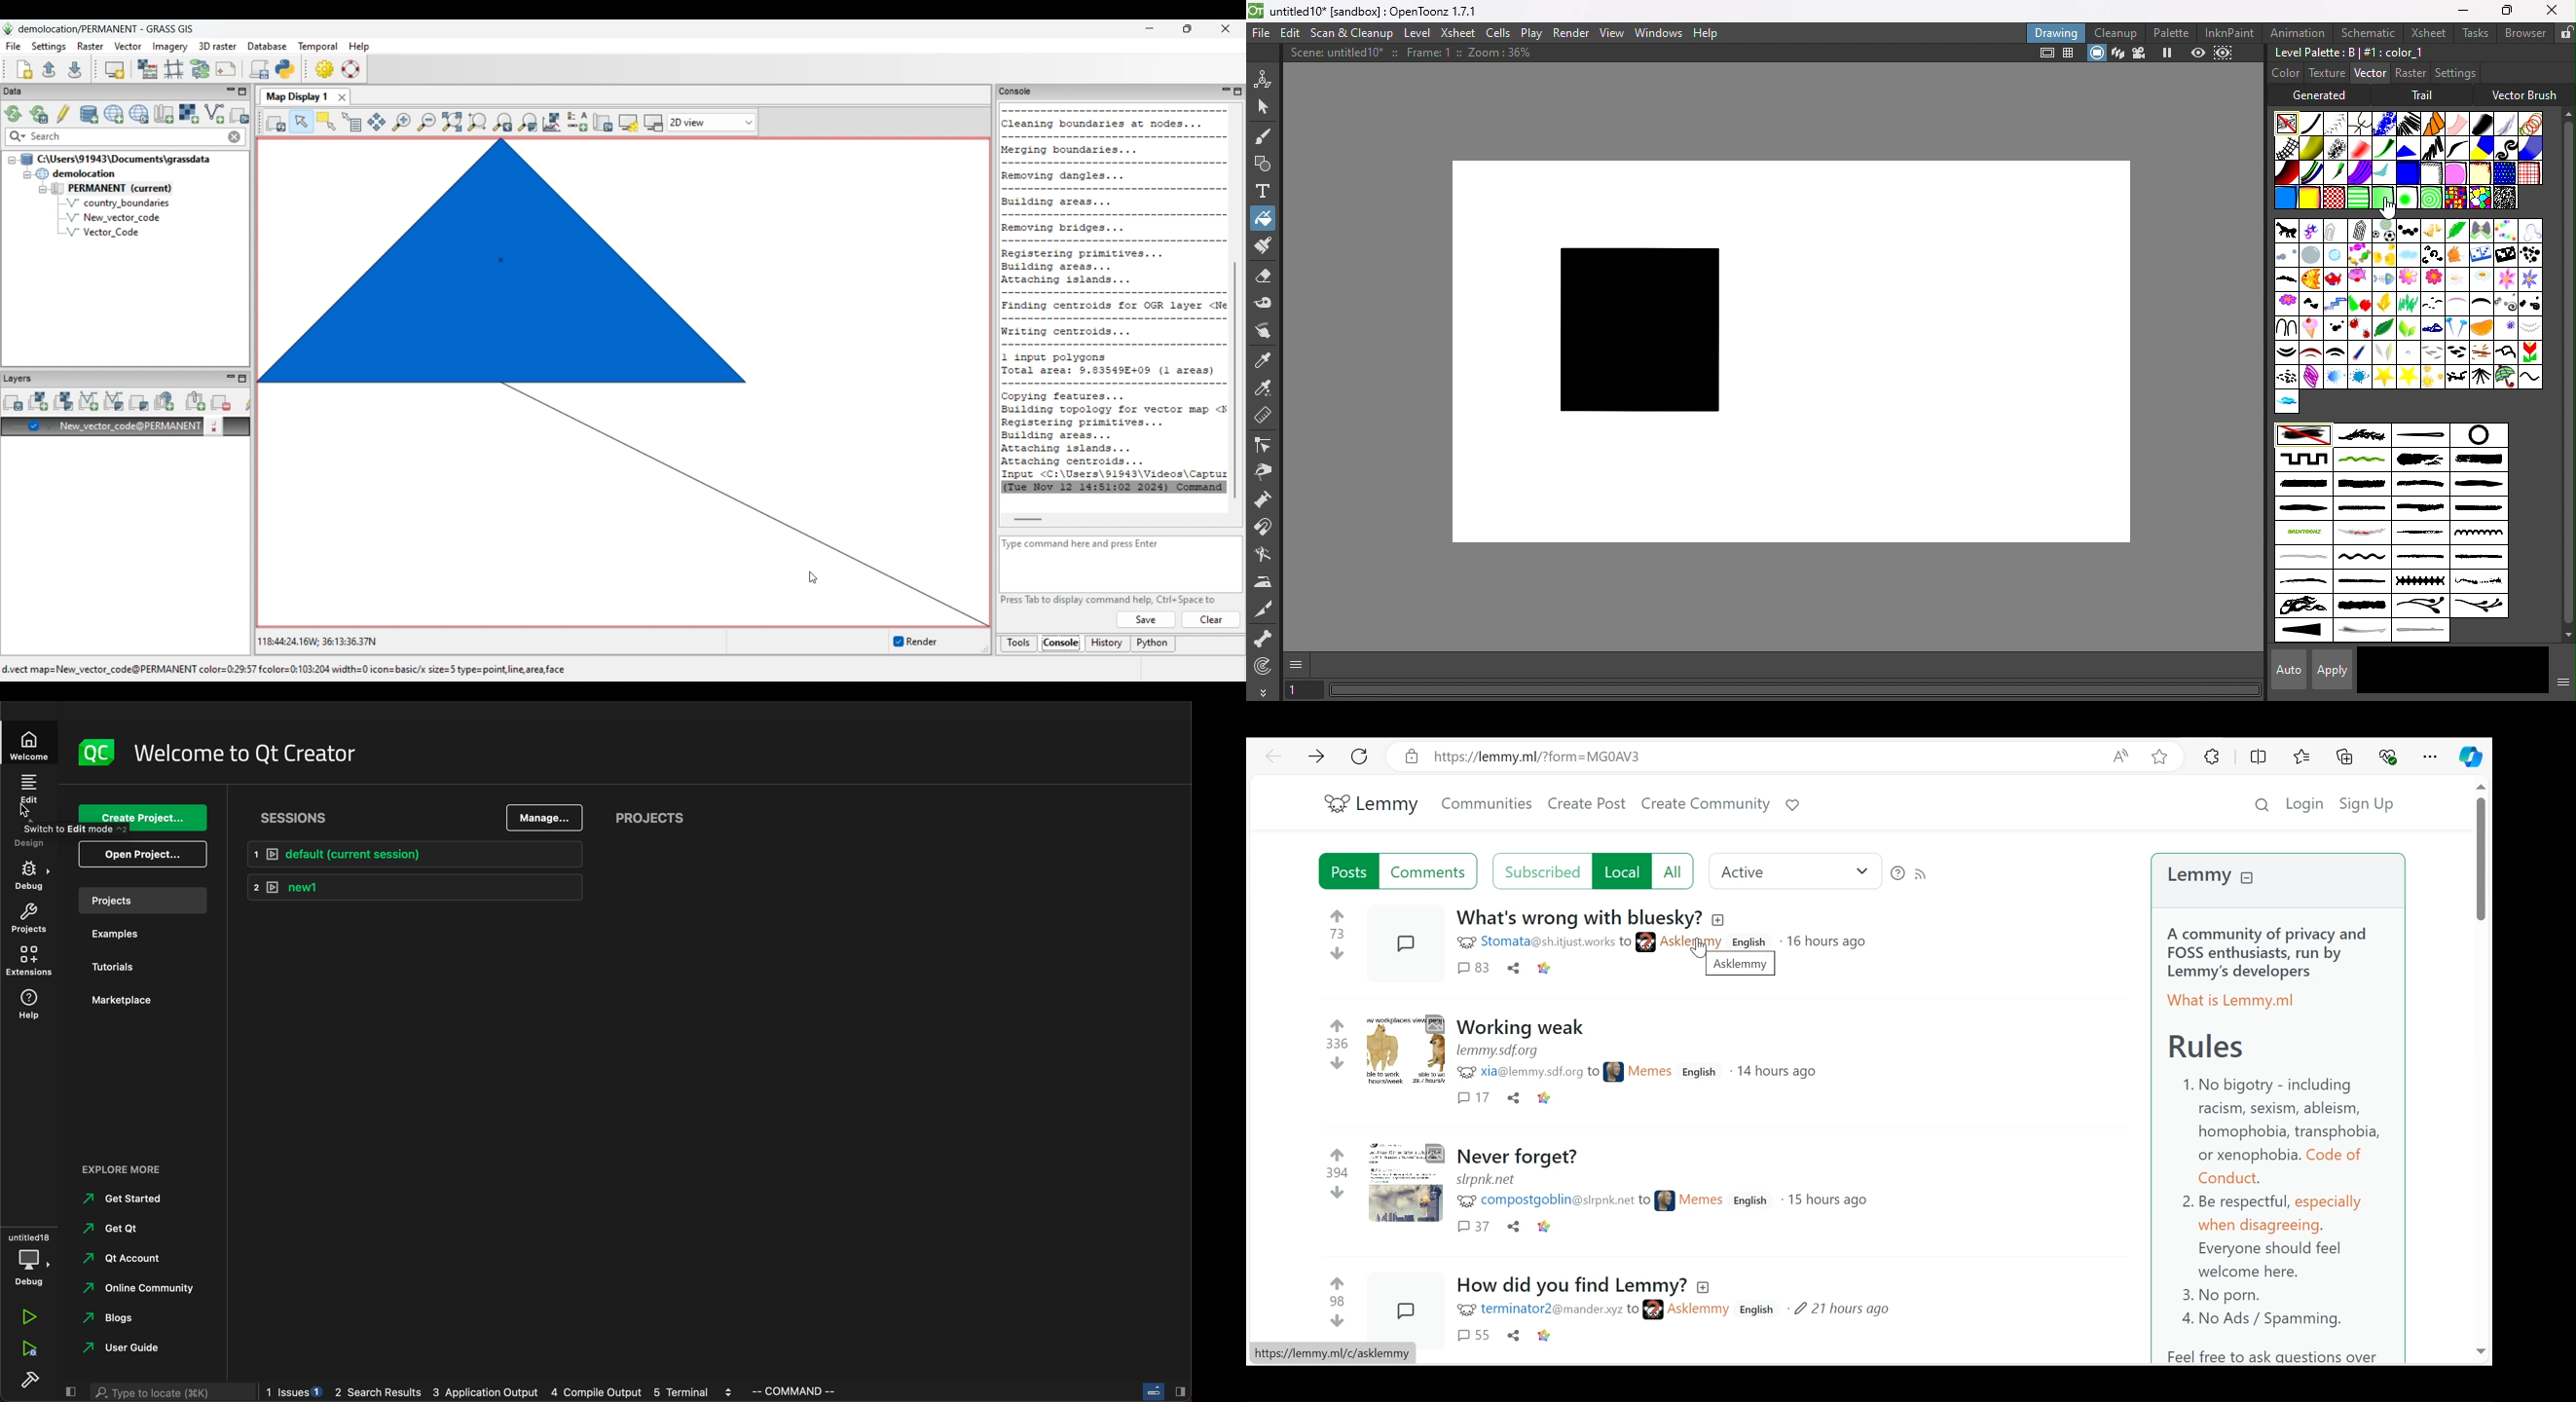 This screenshot has width=2576, height=1428. Describe the element at coordinates (2303, 758) in the screenshot. I see `Favorites` at that location.